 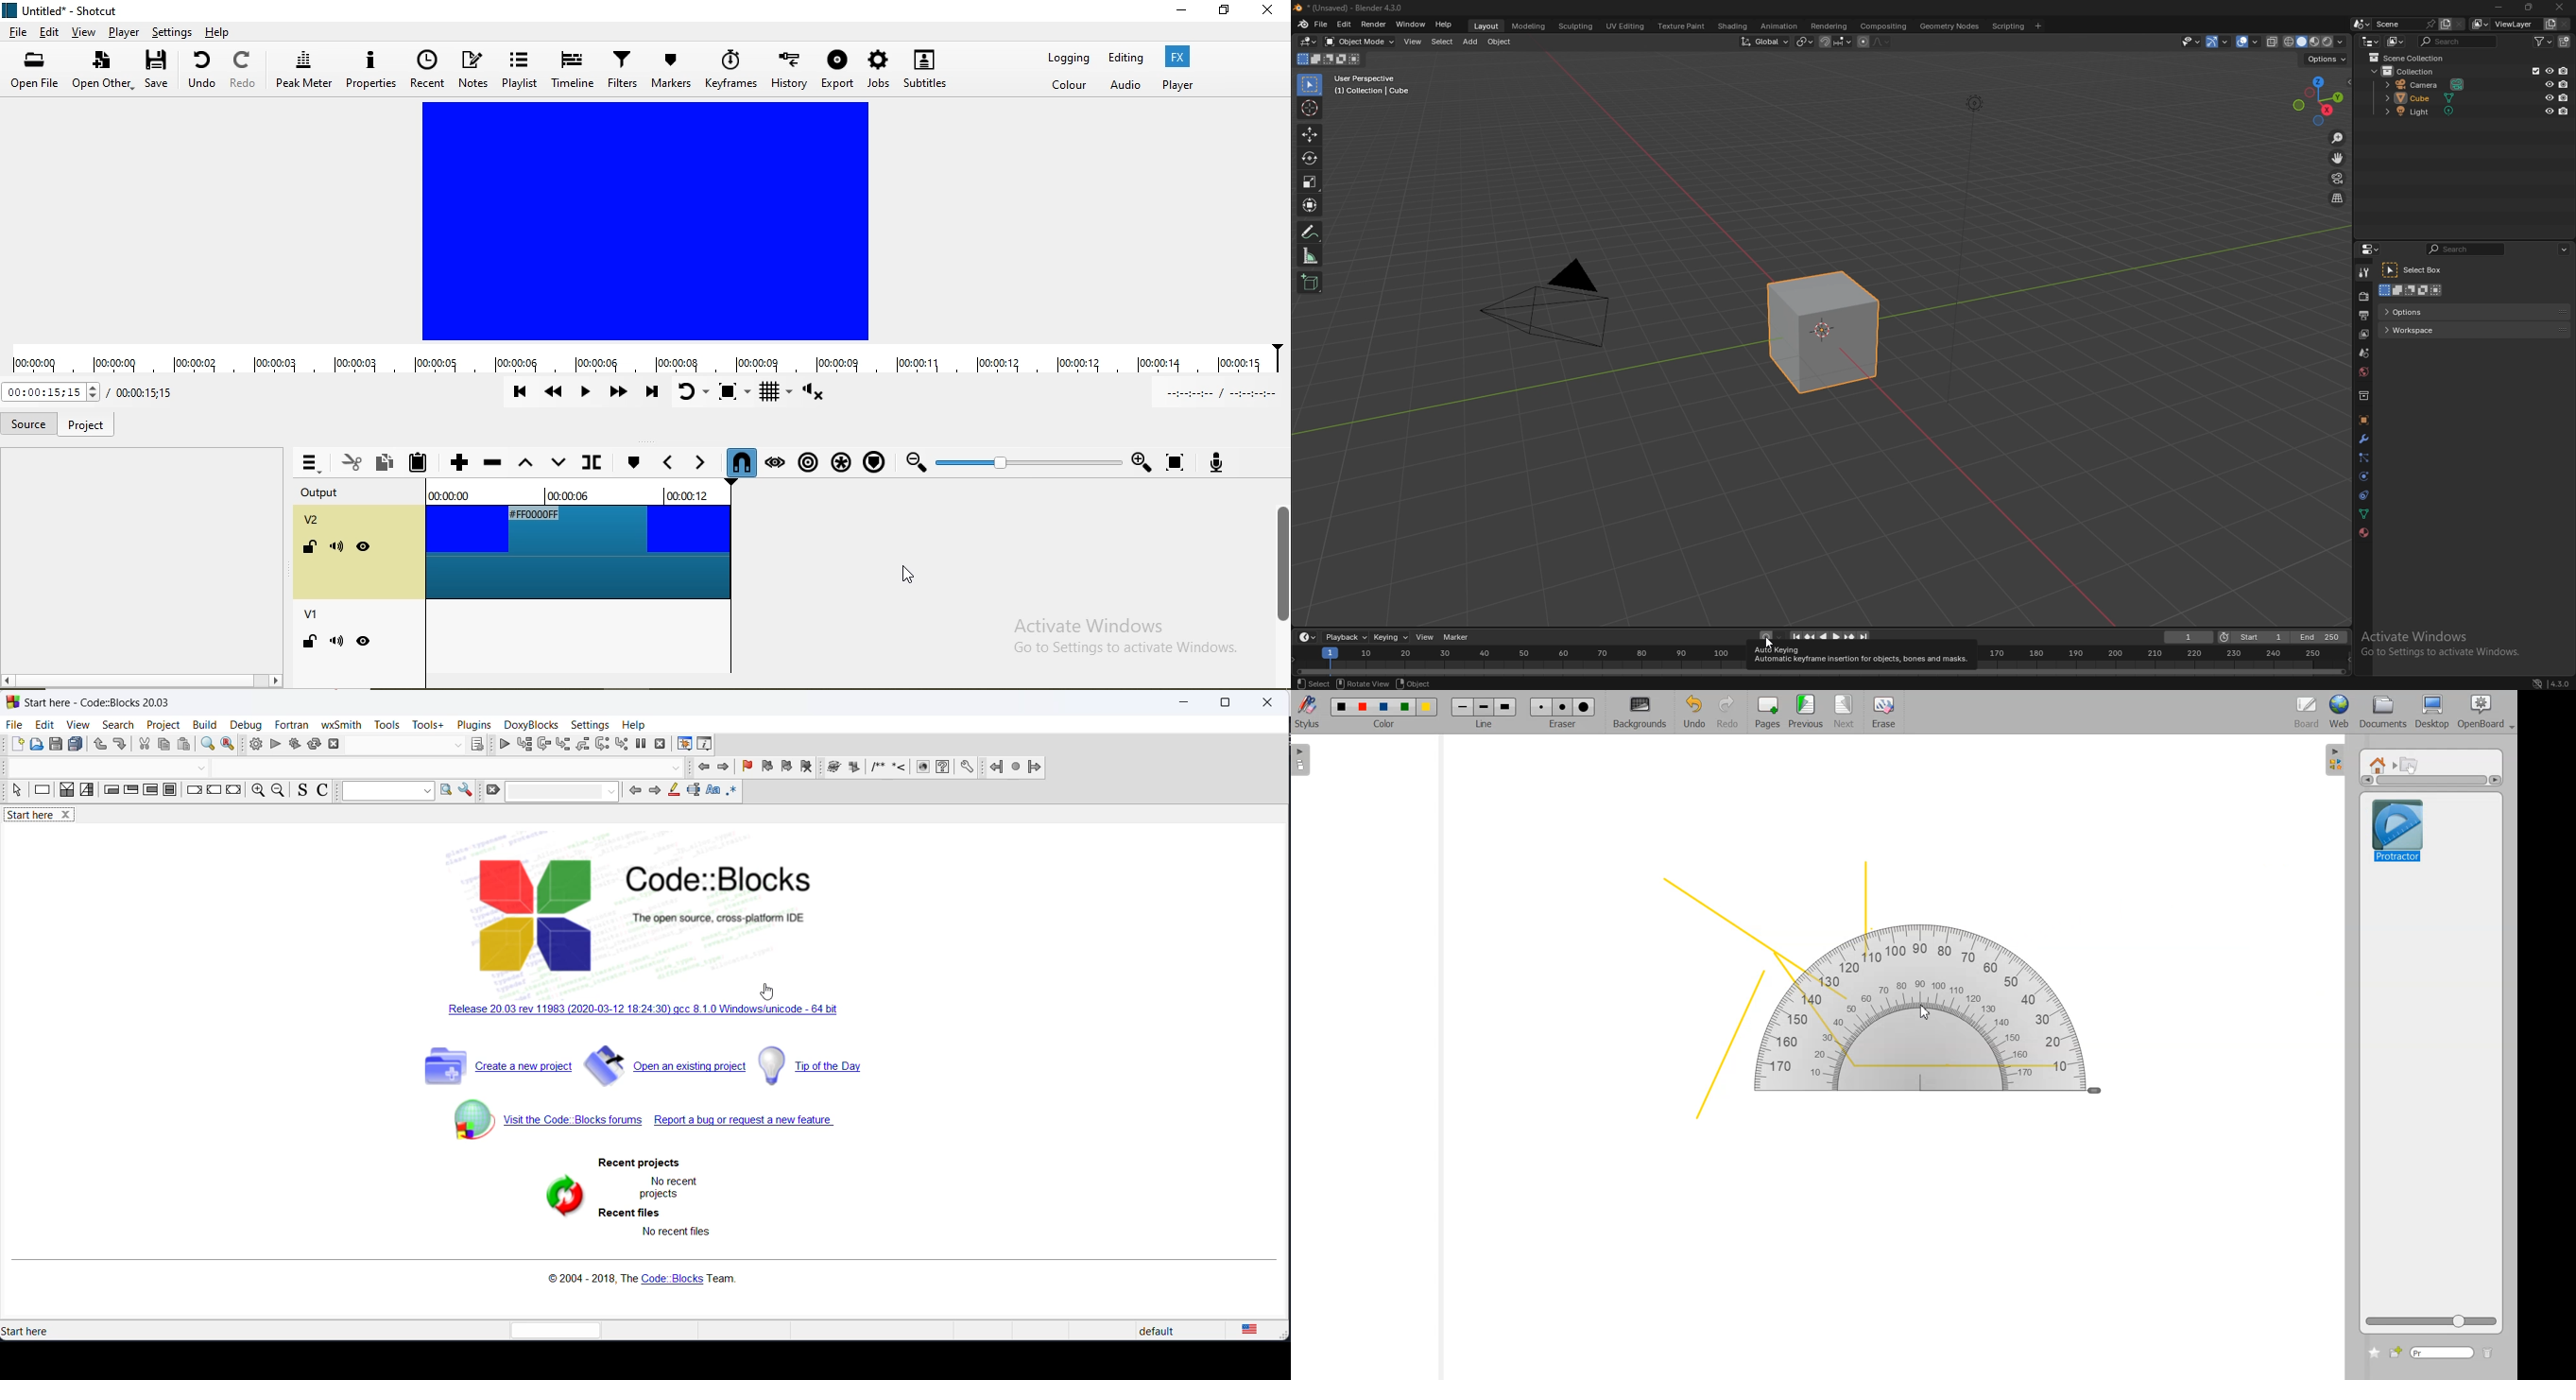 I want to click on file name, so click(x=63, y=10).